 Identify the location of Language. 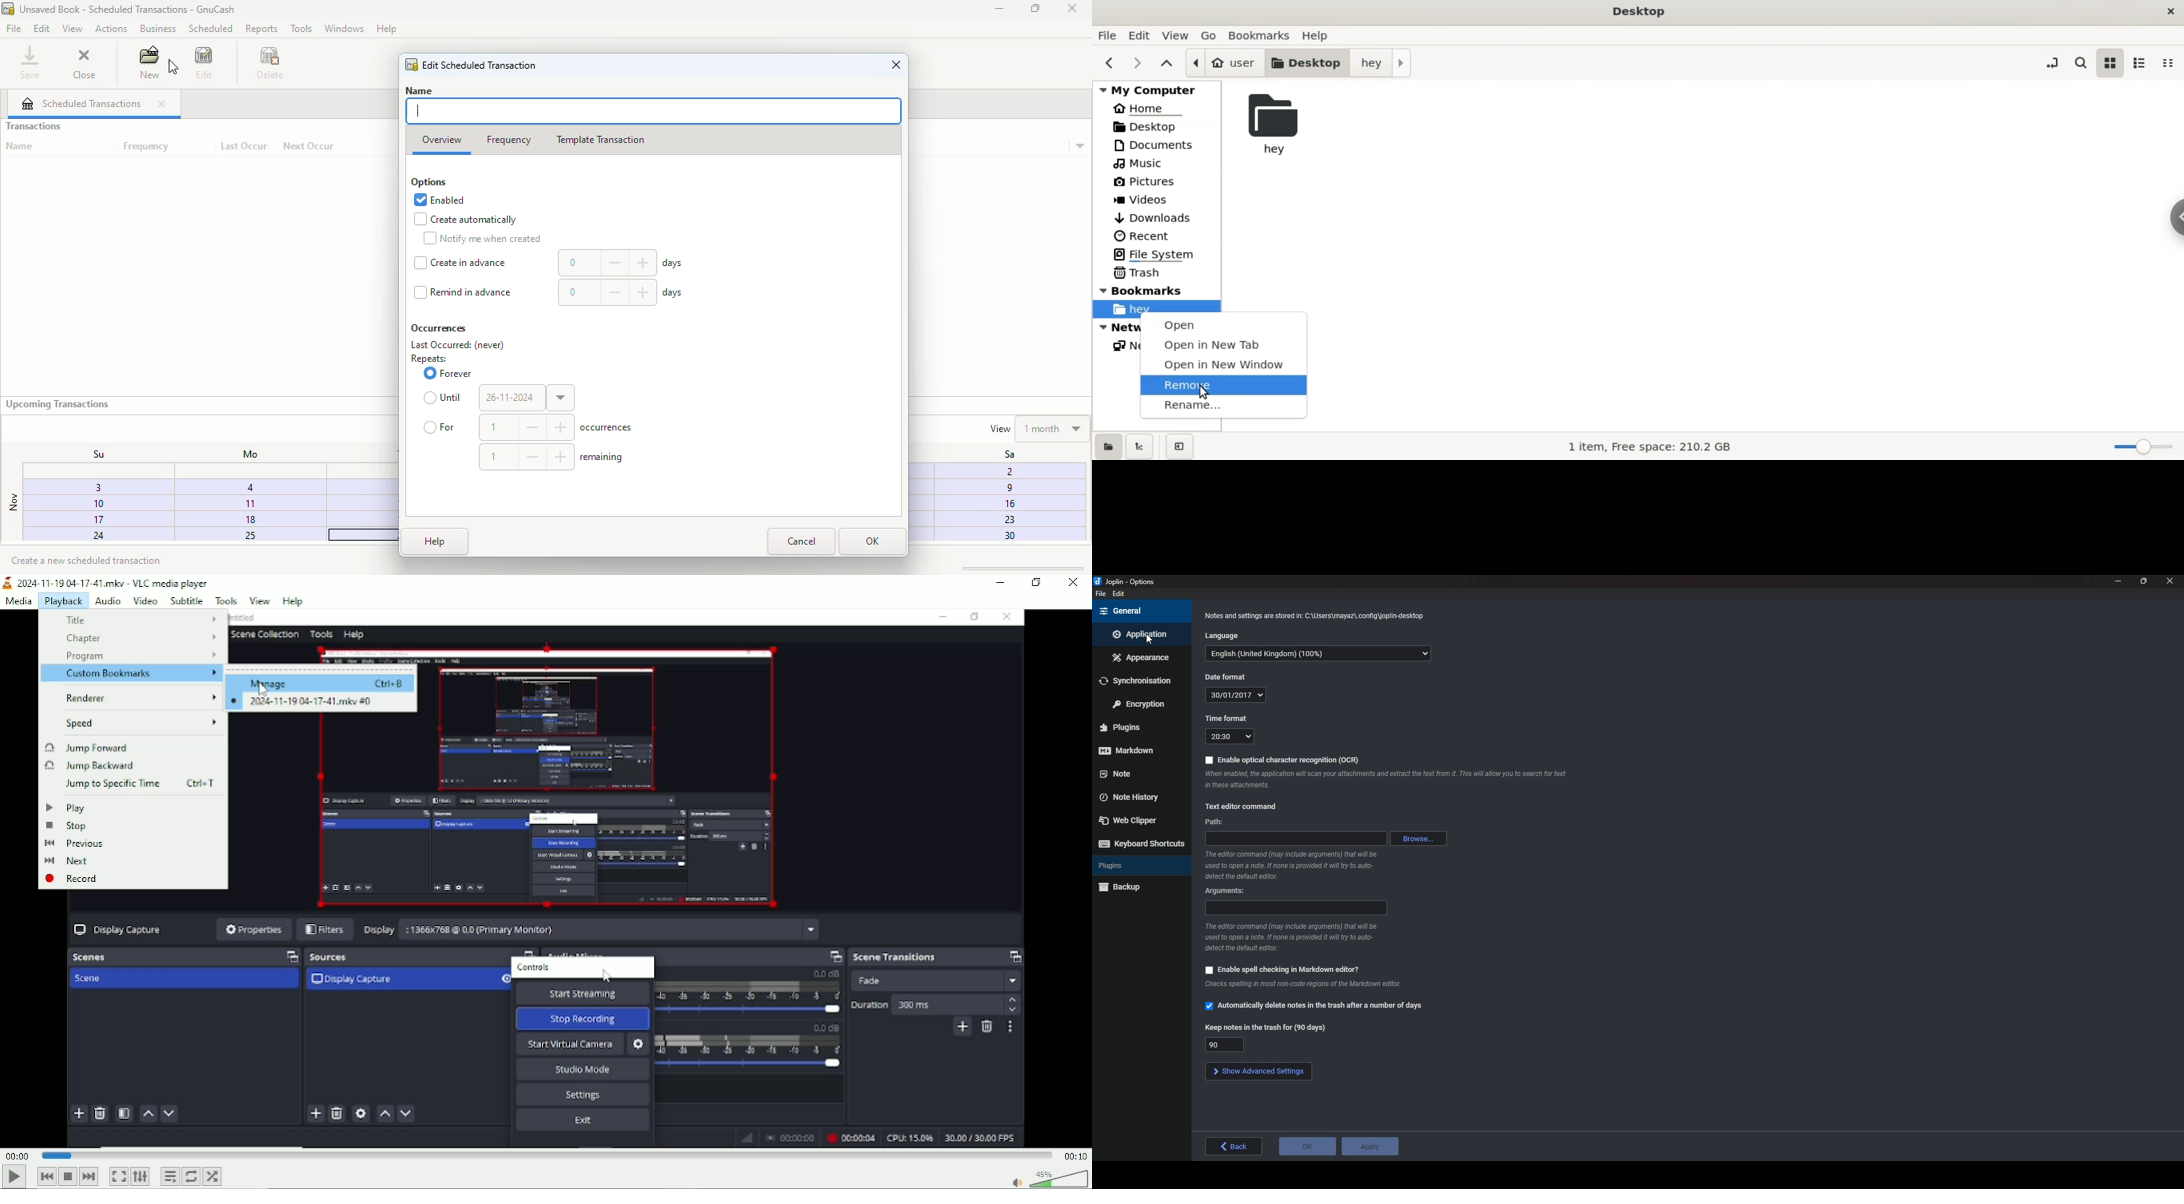
(1318, 655).